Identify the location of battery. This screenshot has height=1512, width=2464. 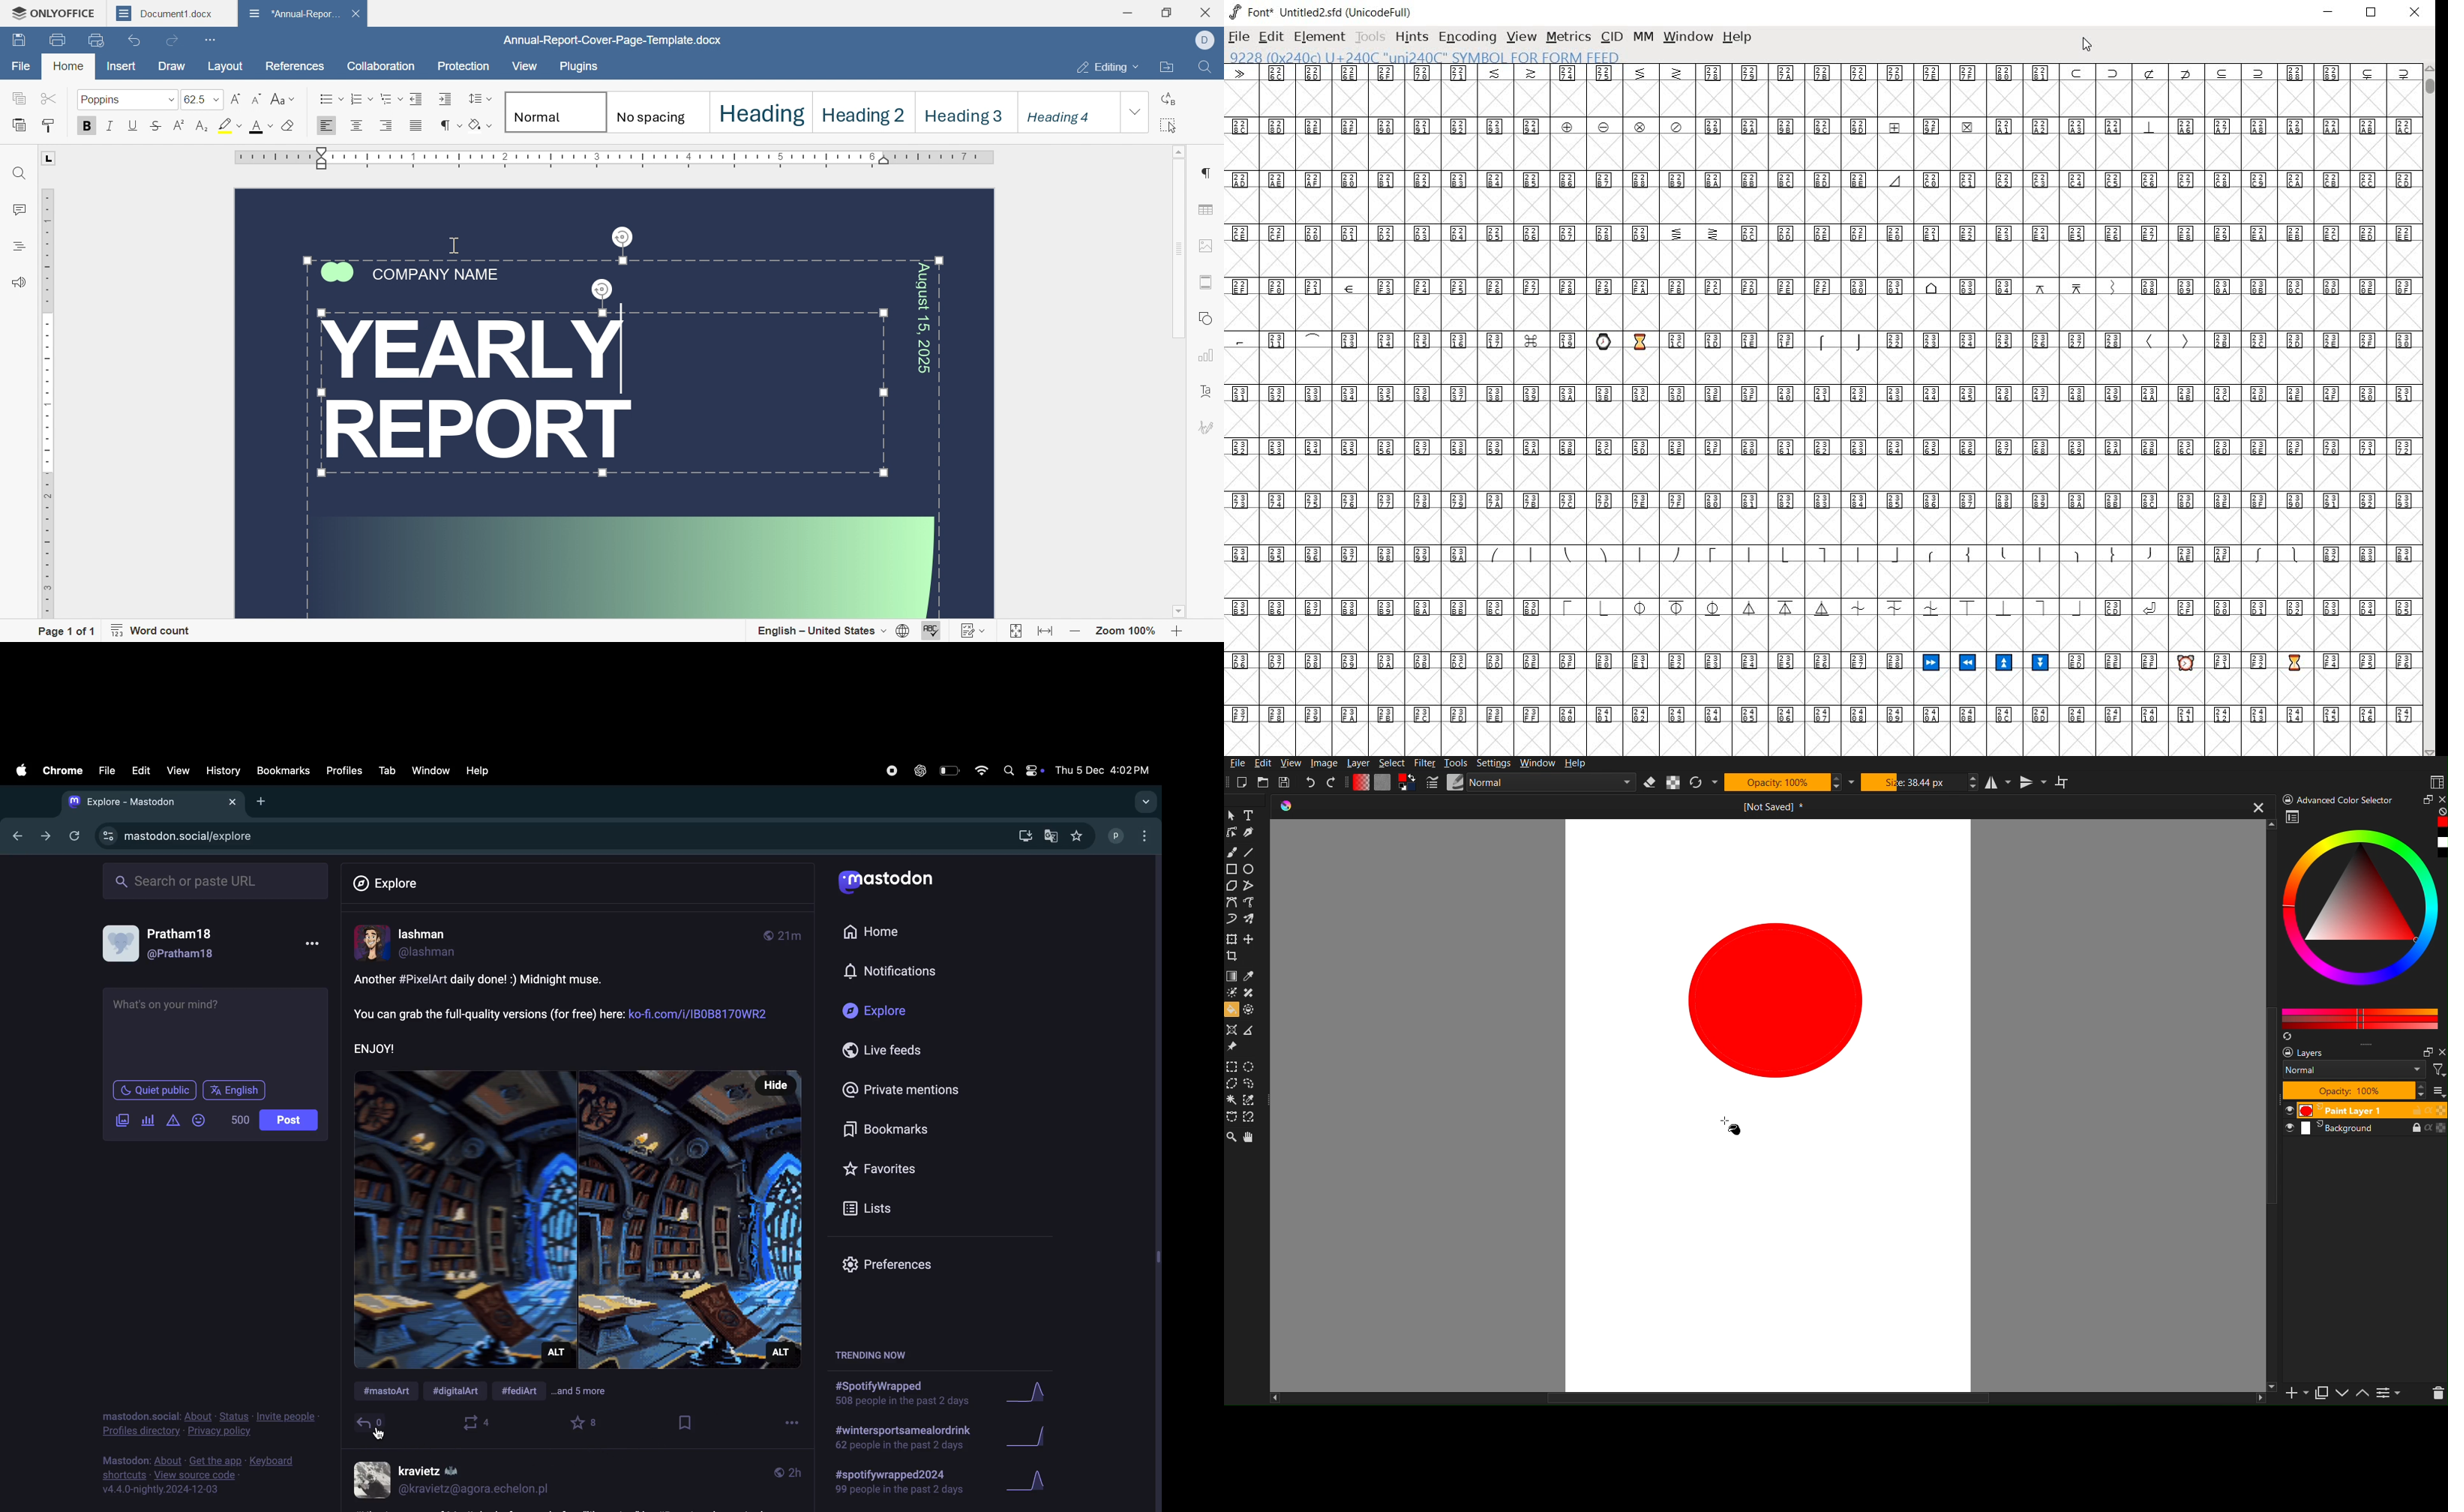
(949, 769).